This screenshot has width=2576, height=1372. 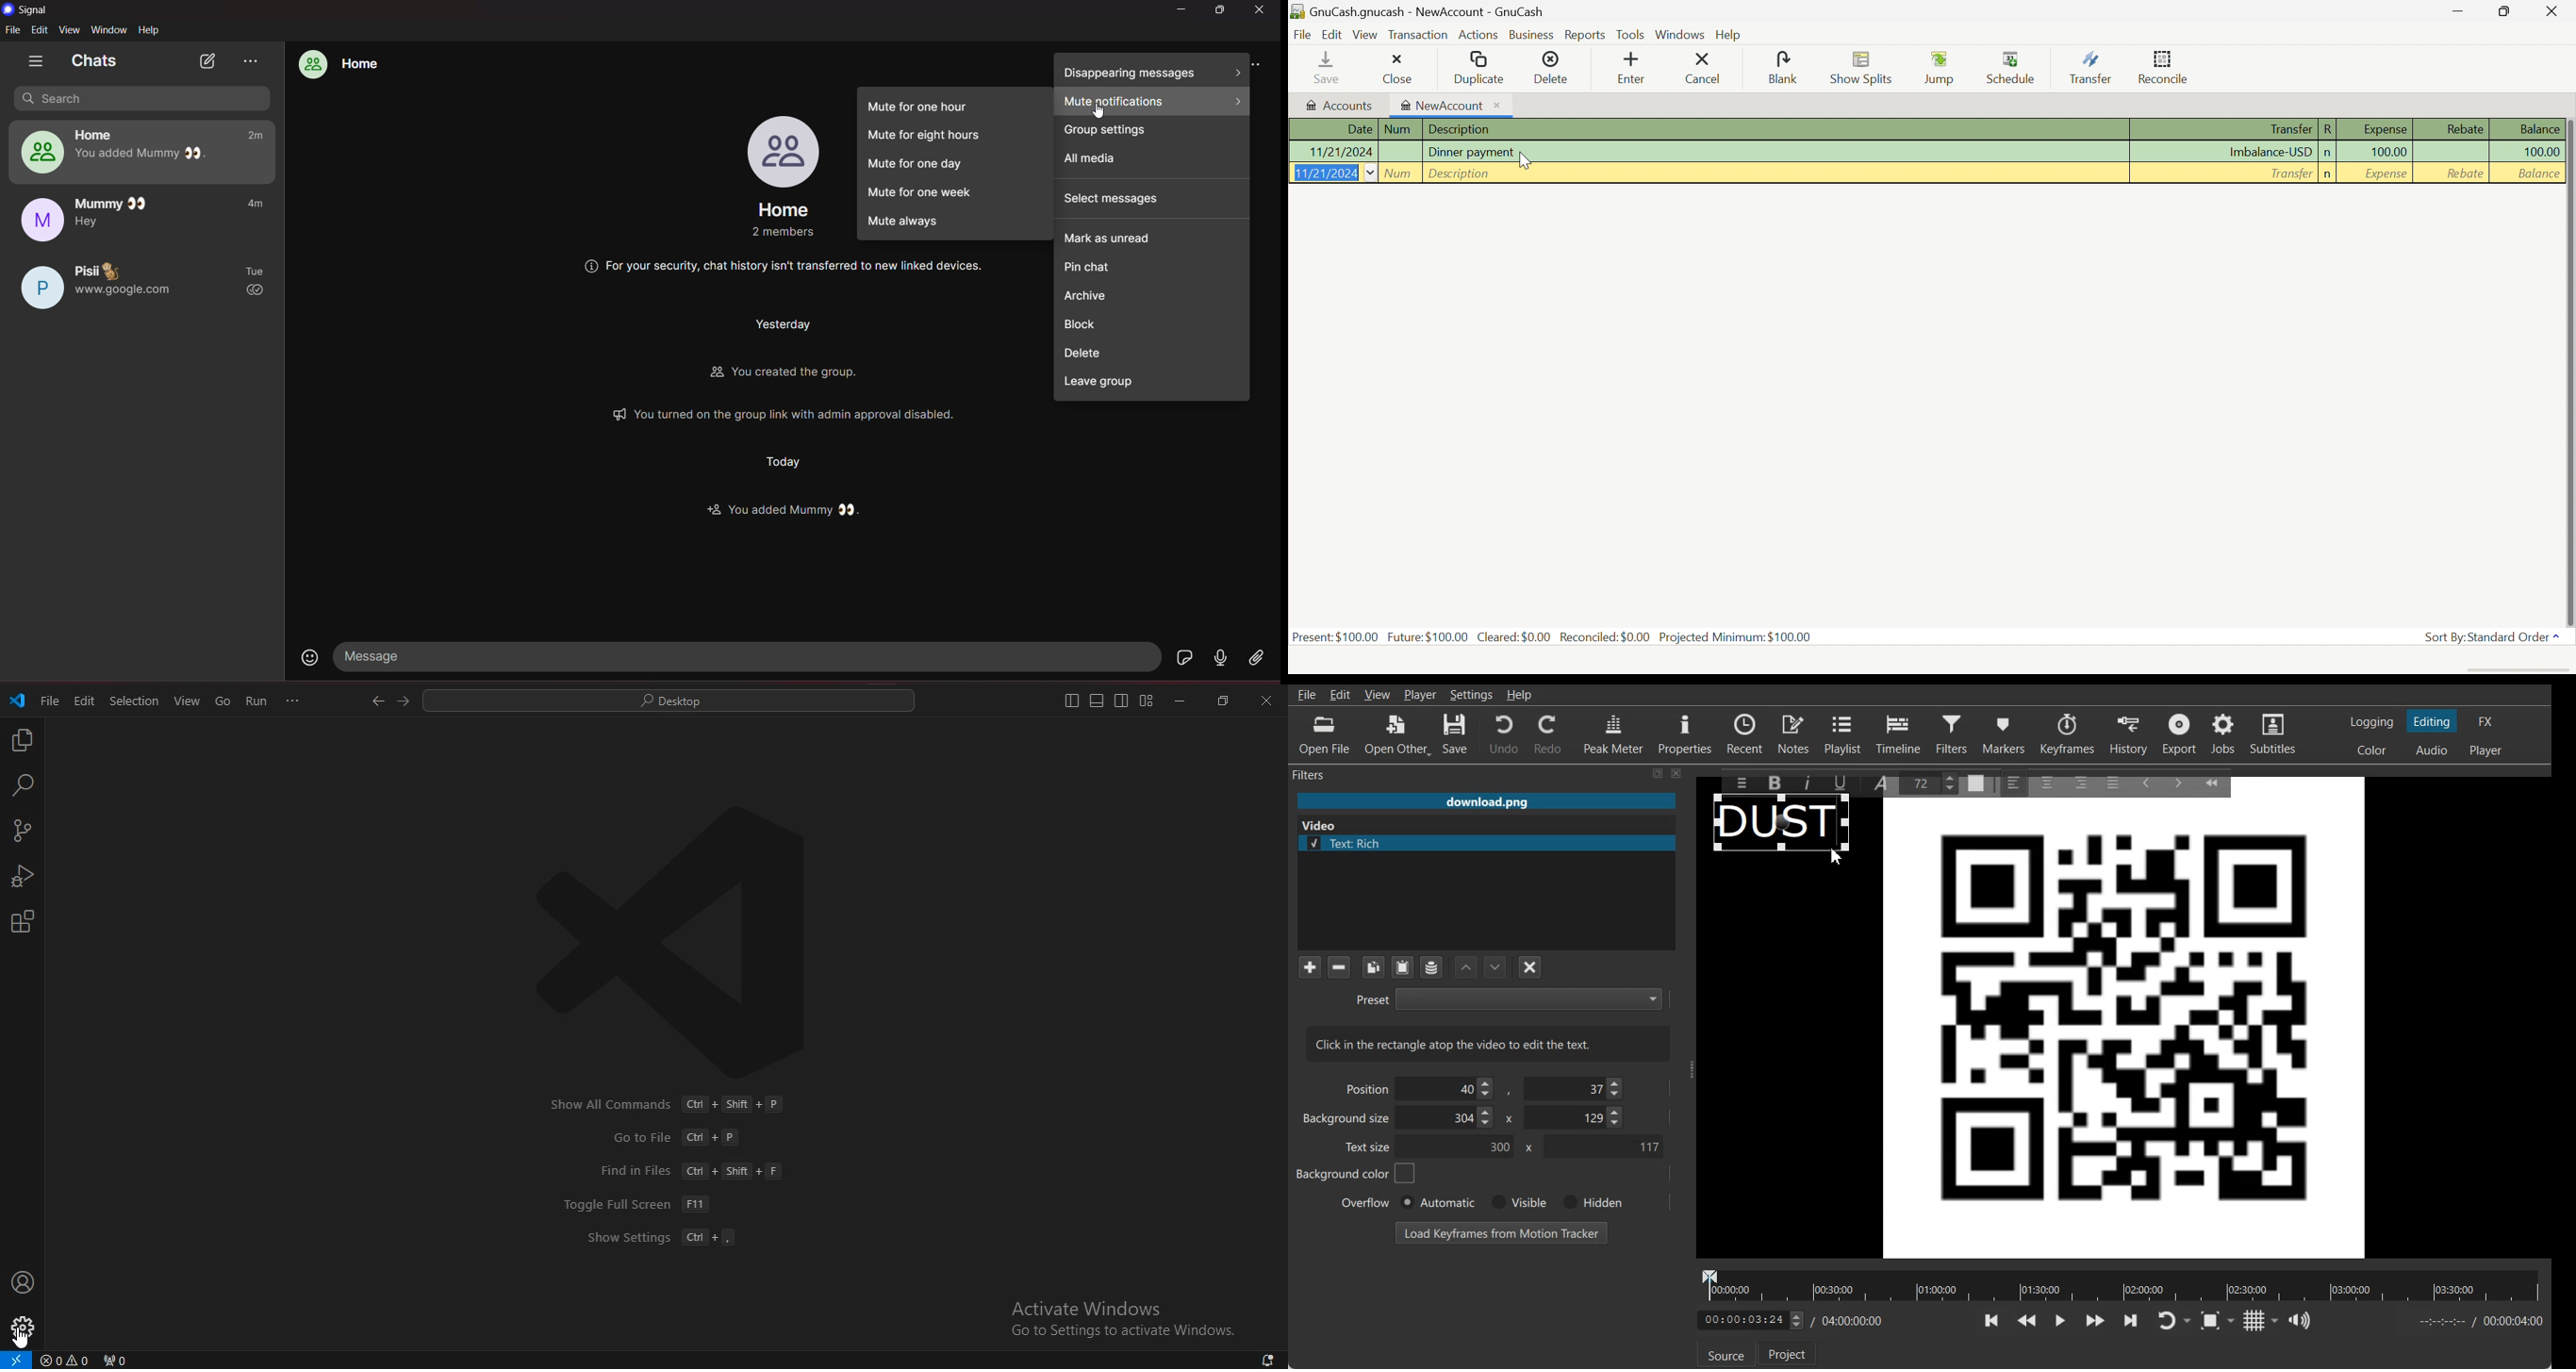 I want to click on 11/21/2024, so click(x=1343, y=152).